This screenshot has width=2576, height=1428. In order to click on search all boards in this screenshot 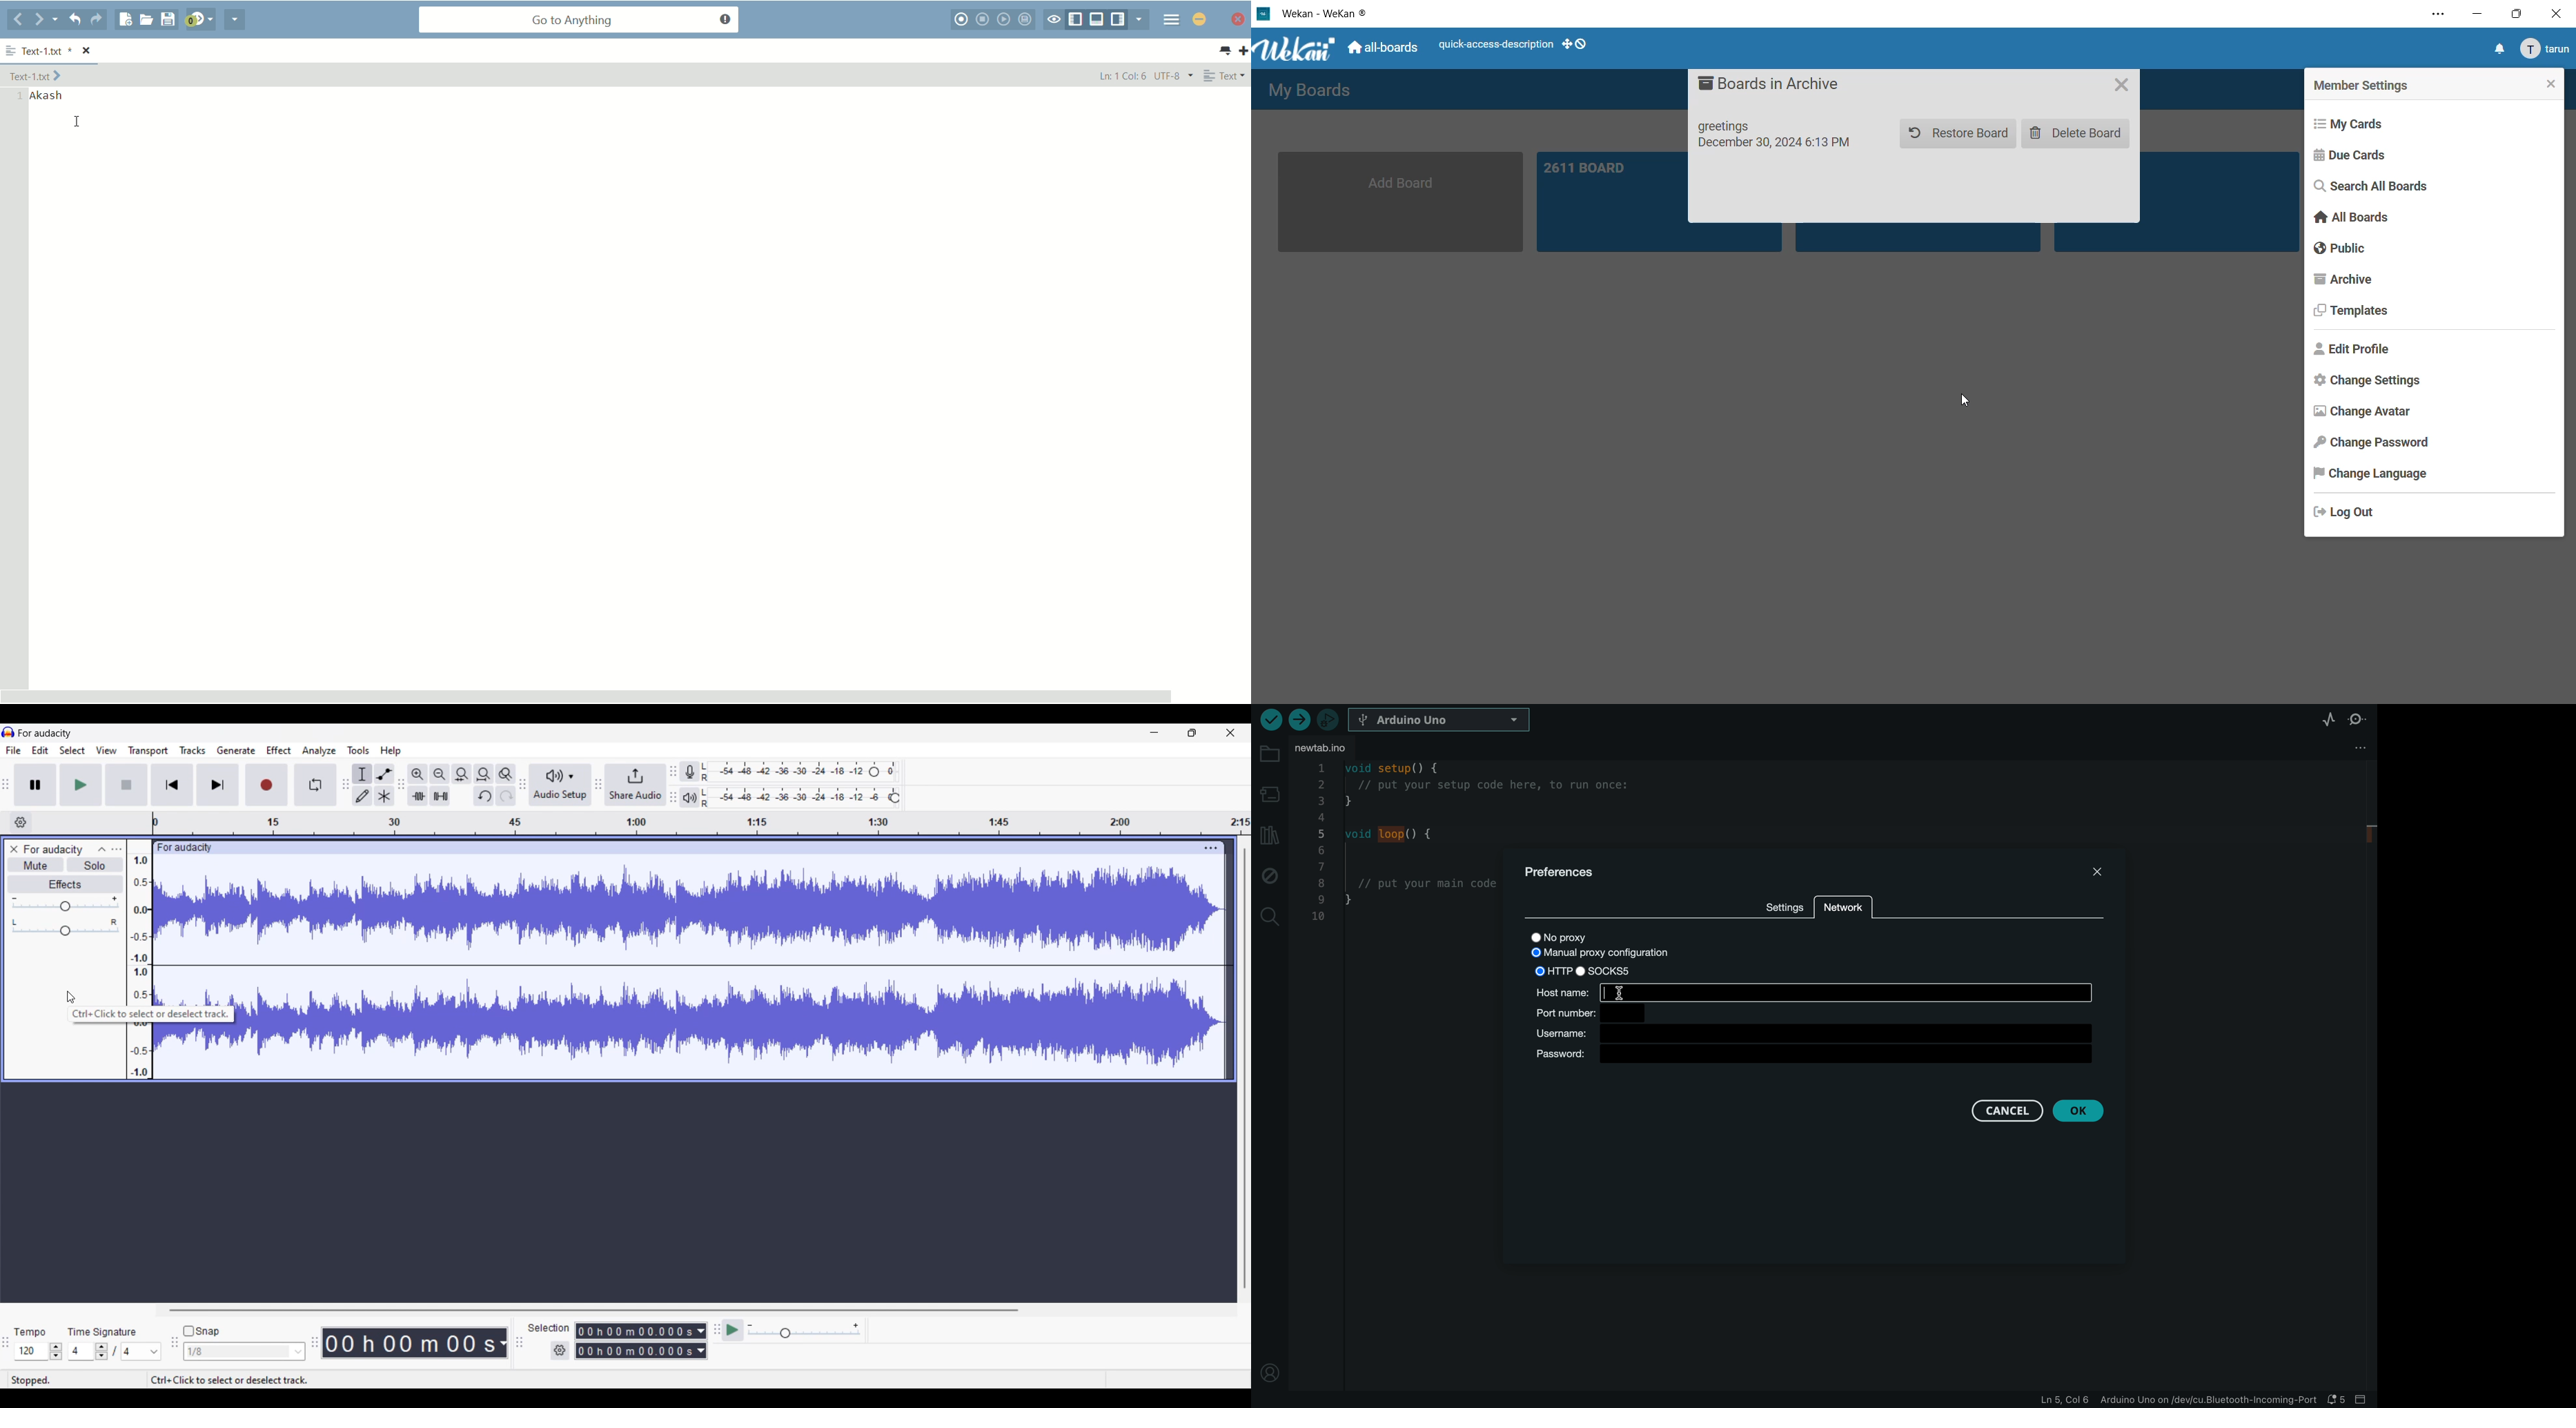, I will do `click(2371, 186)`.